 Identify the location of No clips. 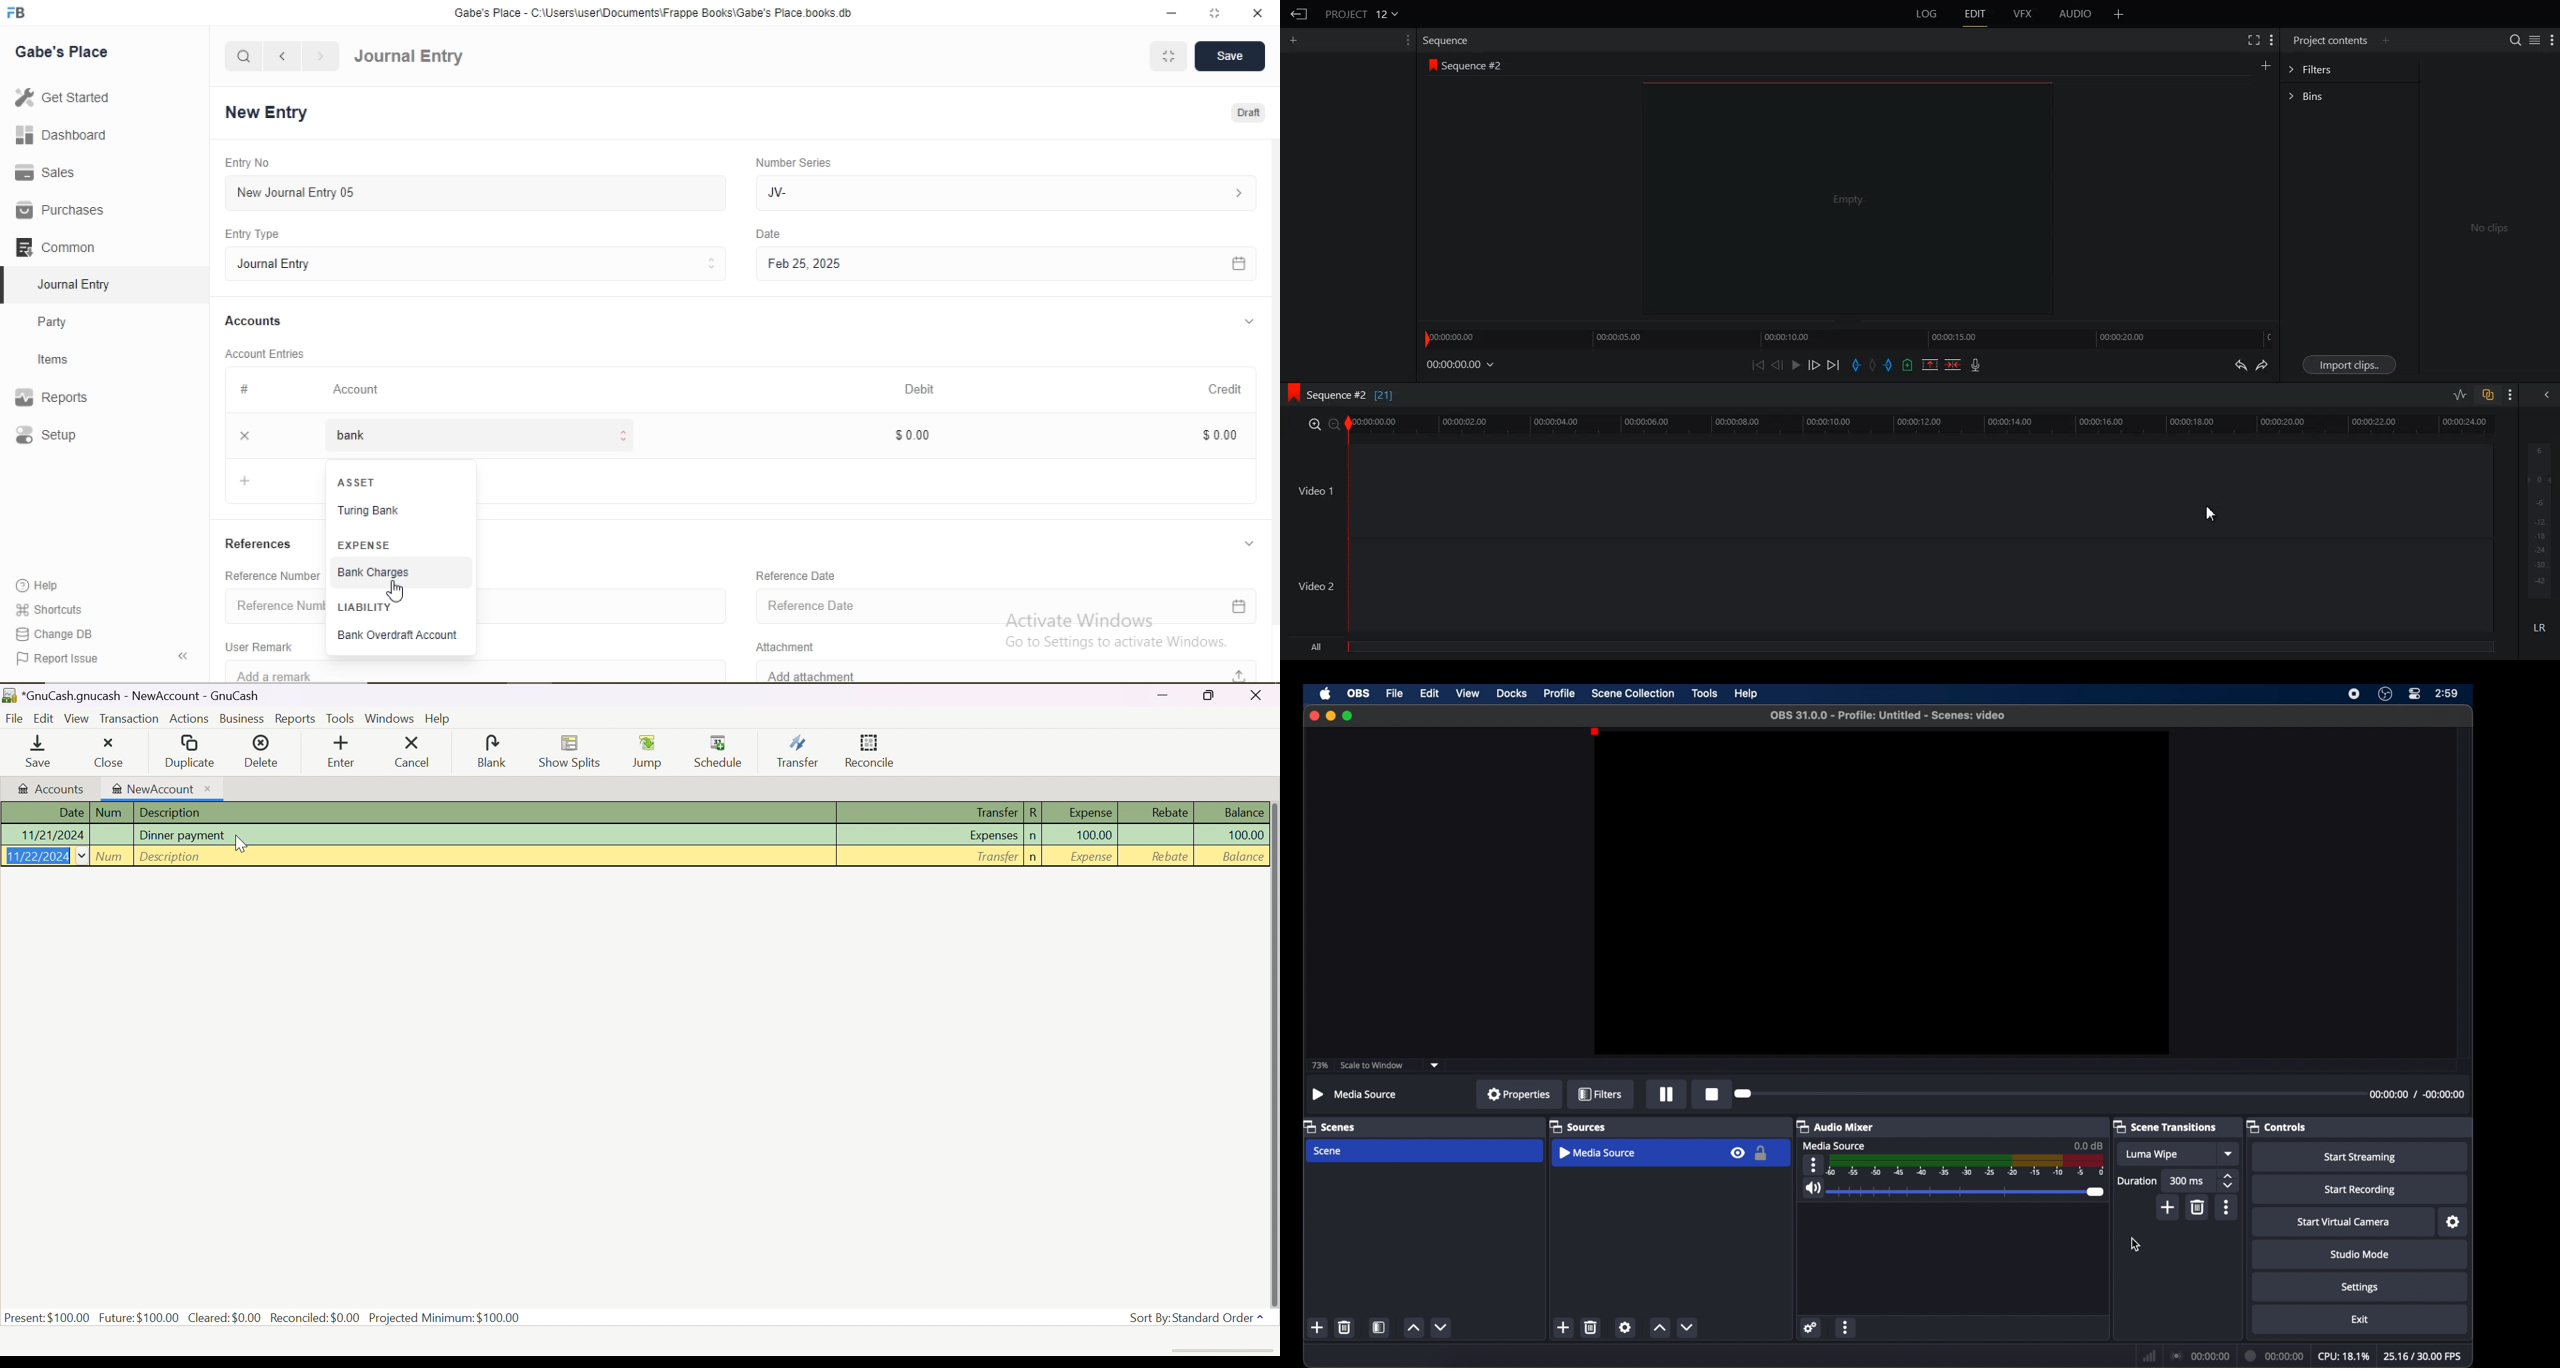
(2491, 228).